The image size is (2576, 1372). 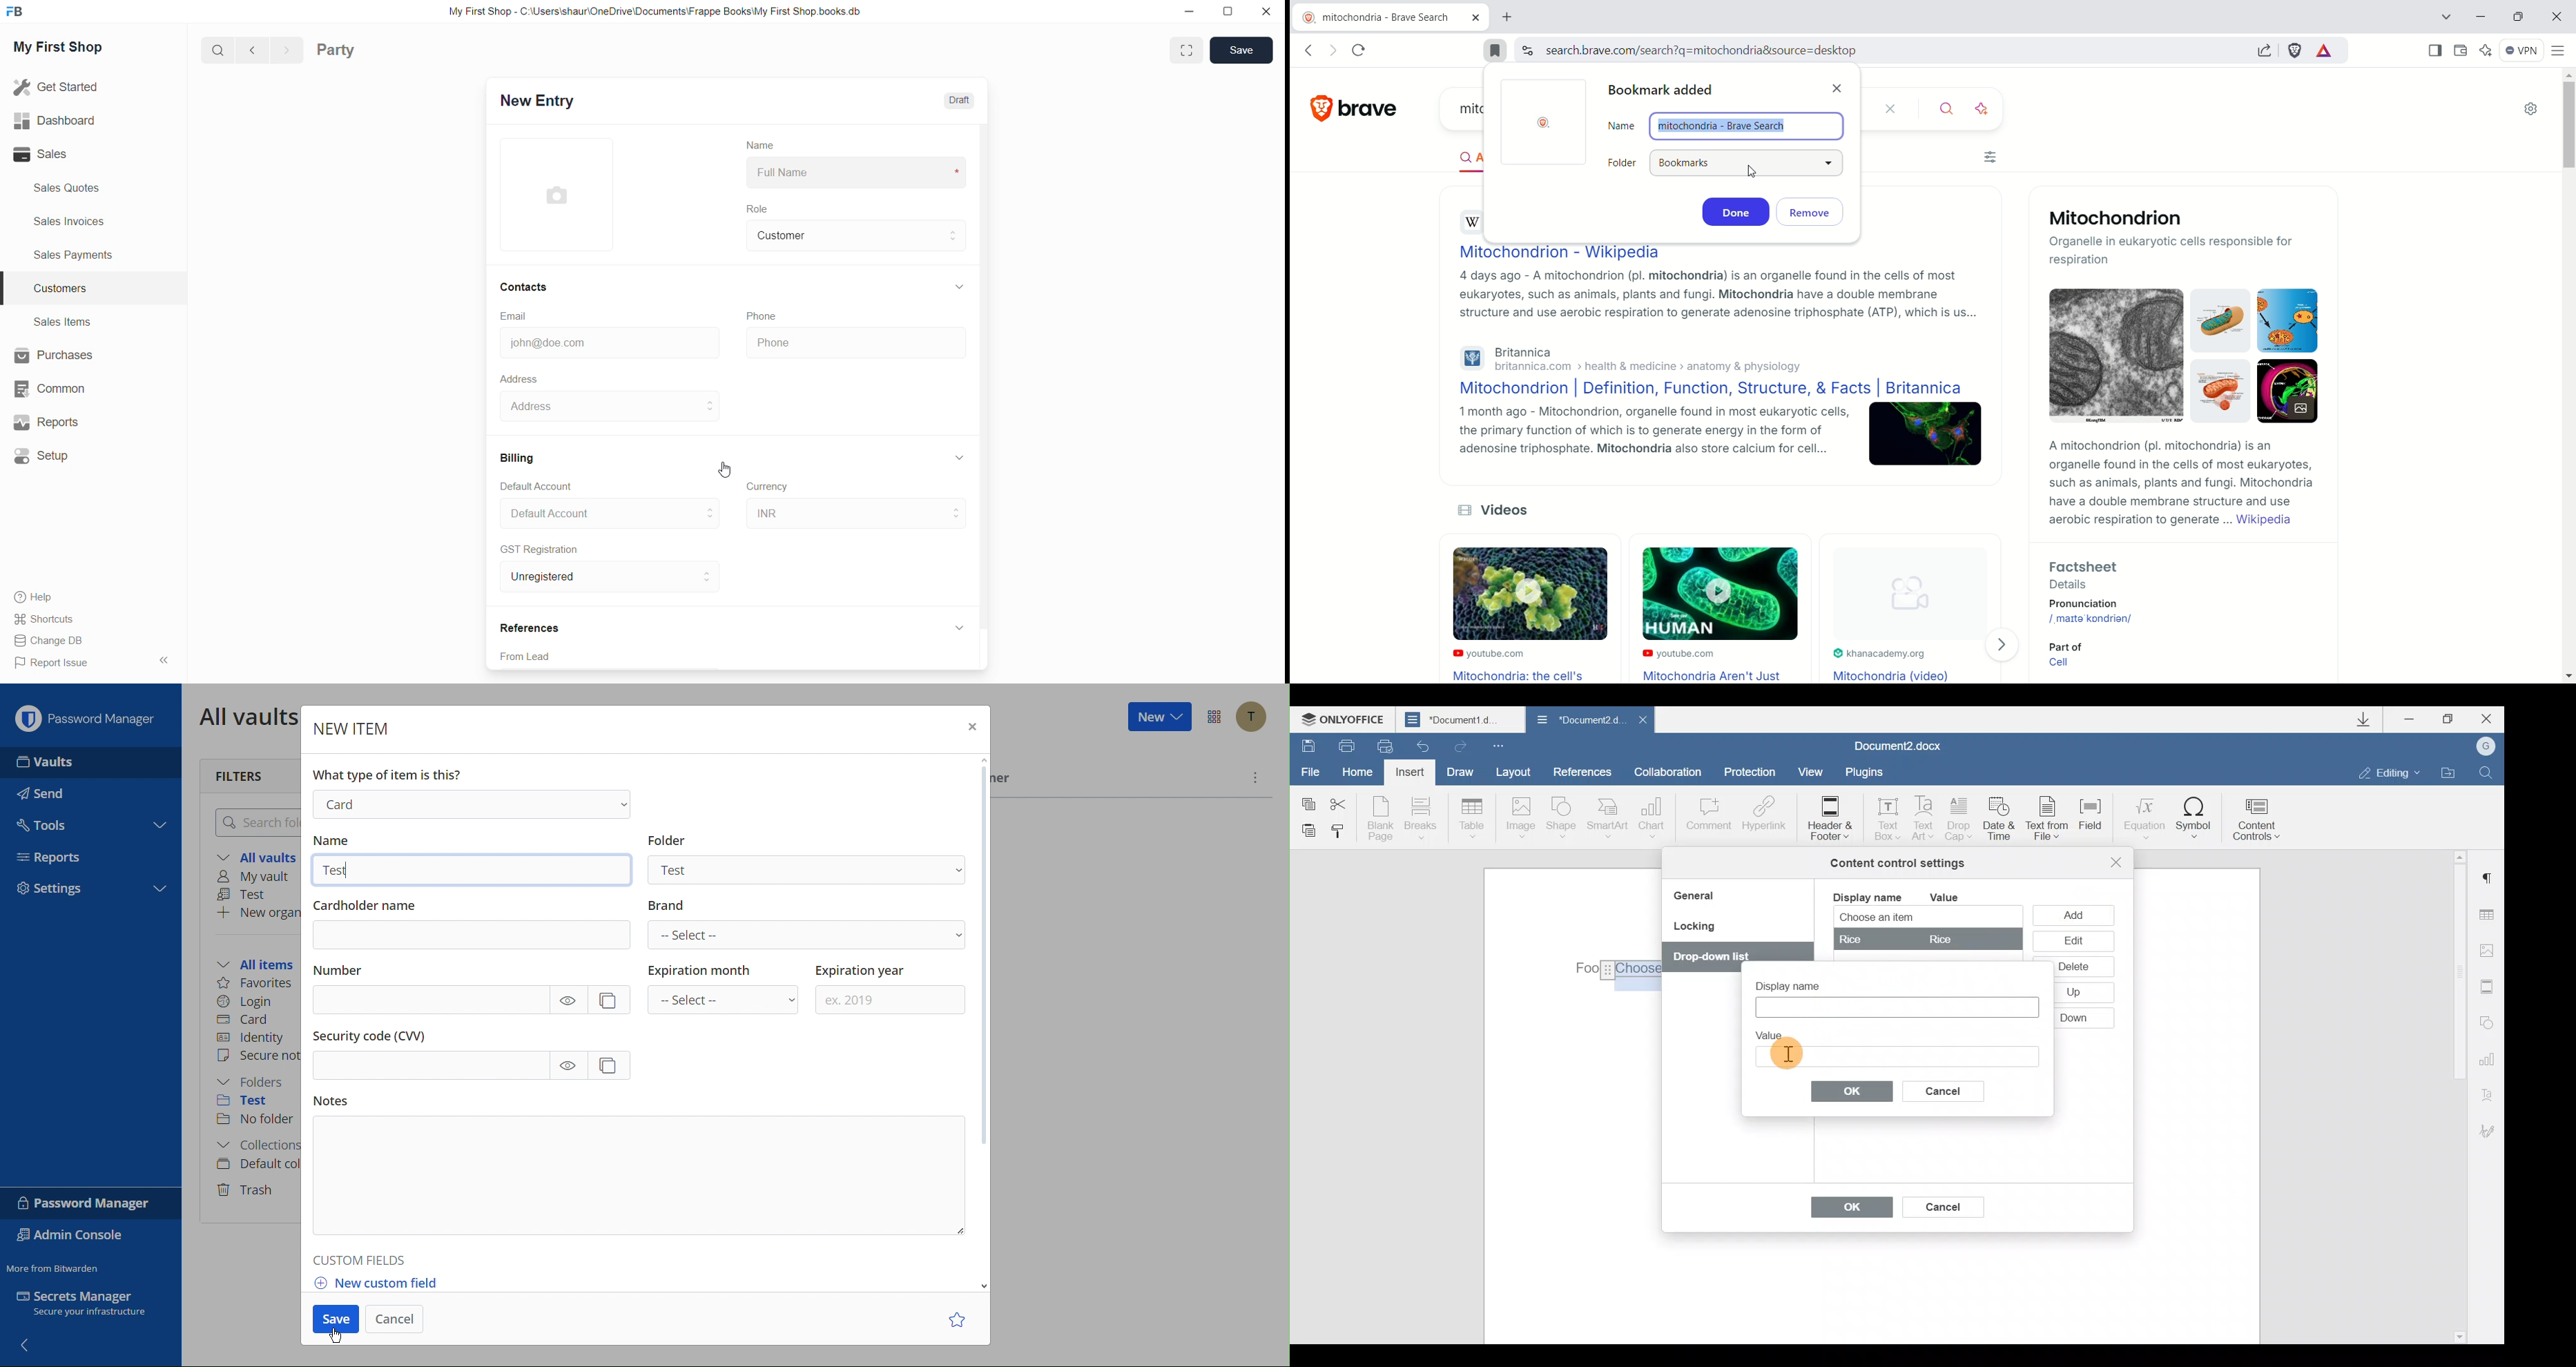 What do you see at coordinates (649, 11) in the screenshot?
I see `My First Shop - C:\Users\shaur\OneDrive\Documents\Frappe BooksiMy First Shop books db` at bounding box center [649, 11].